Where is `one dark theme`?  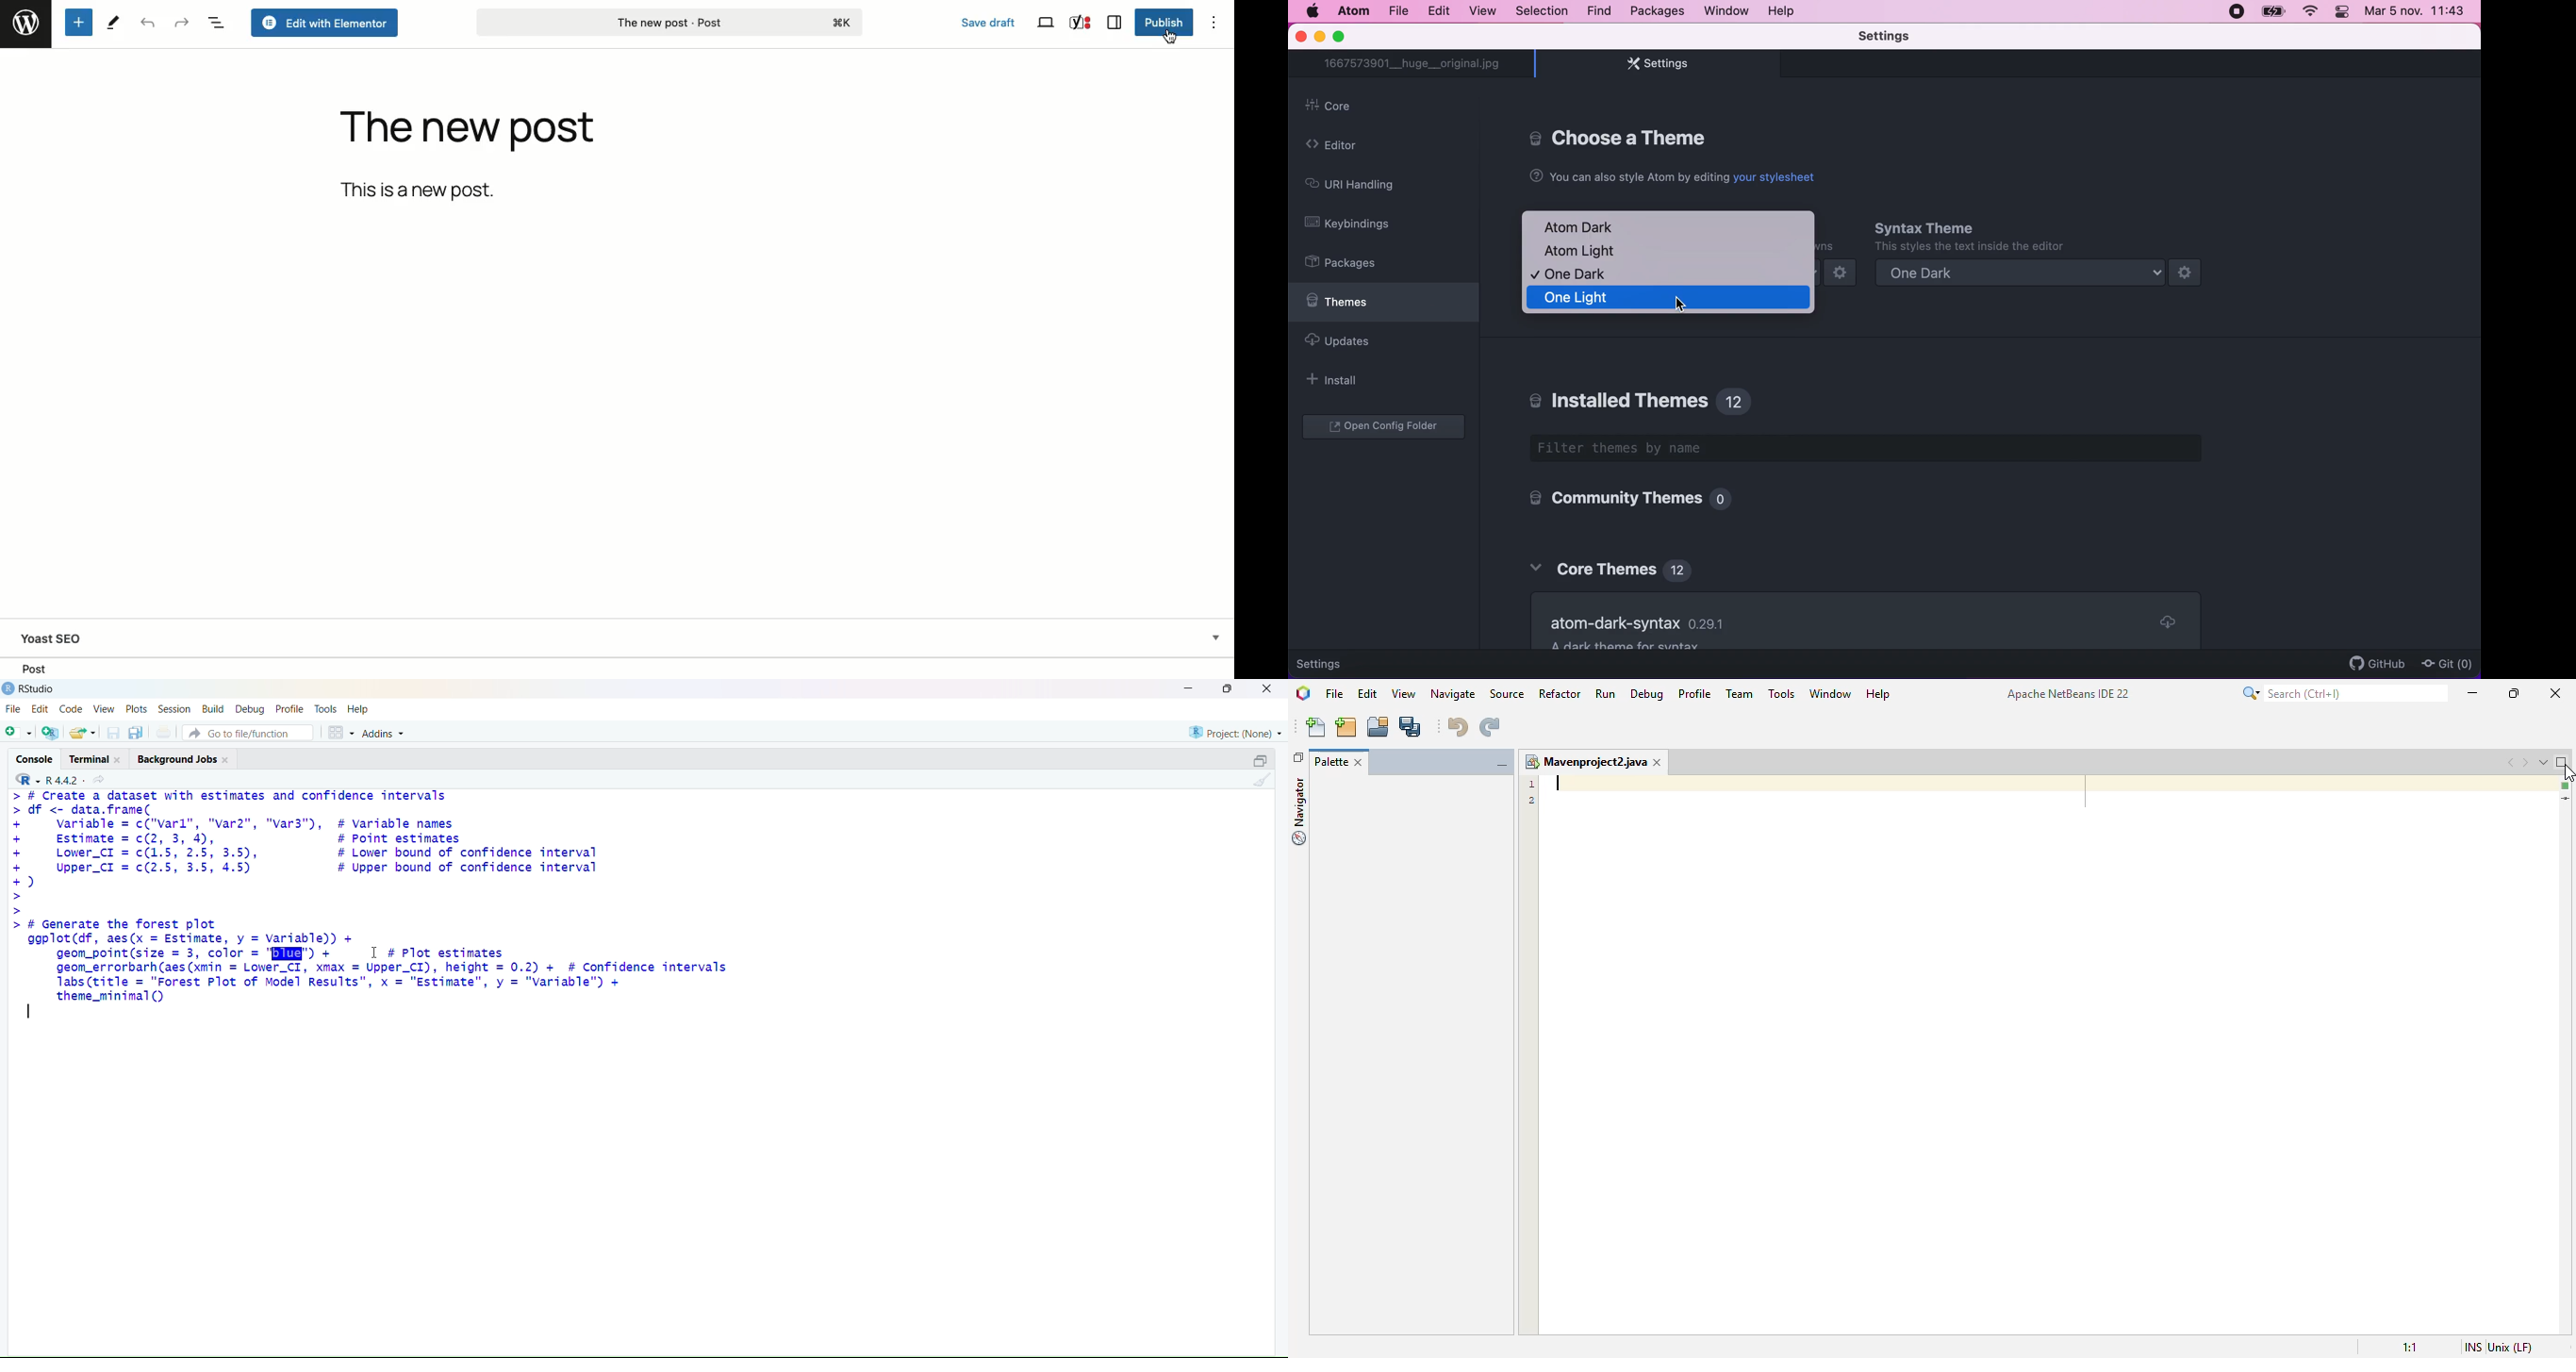
one dark theme is located at coordinates (2036, 274).